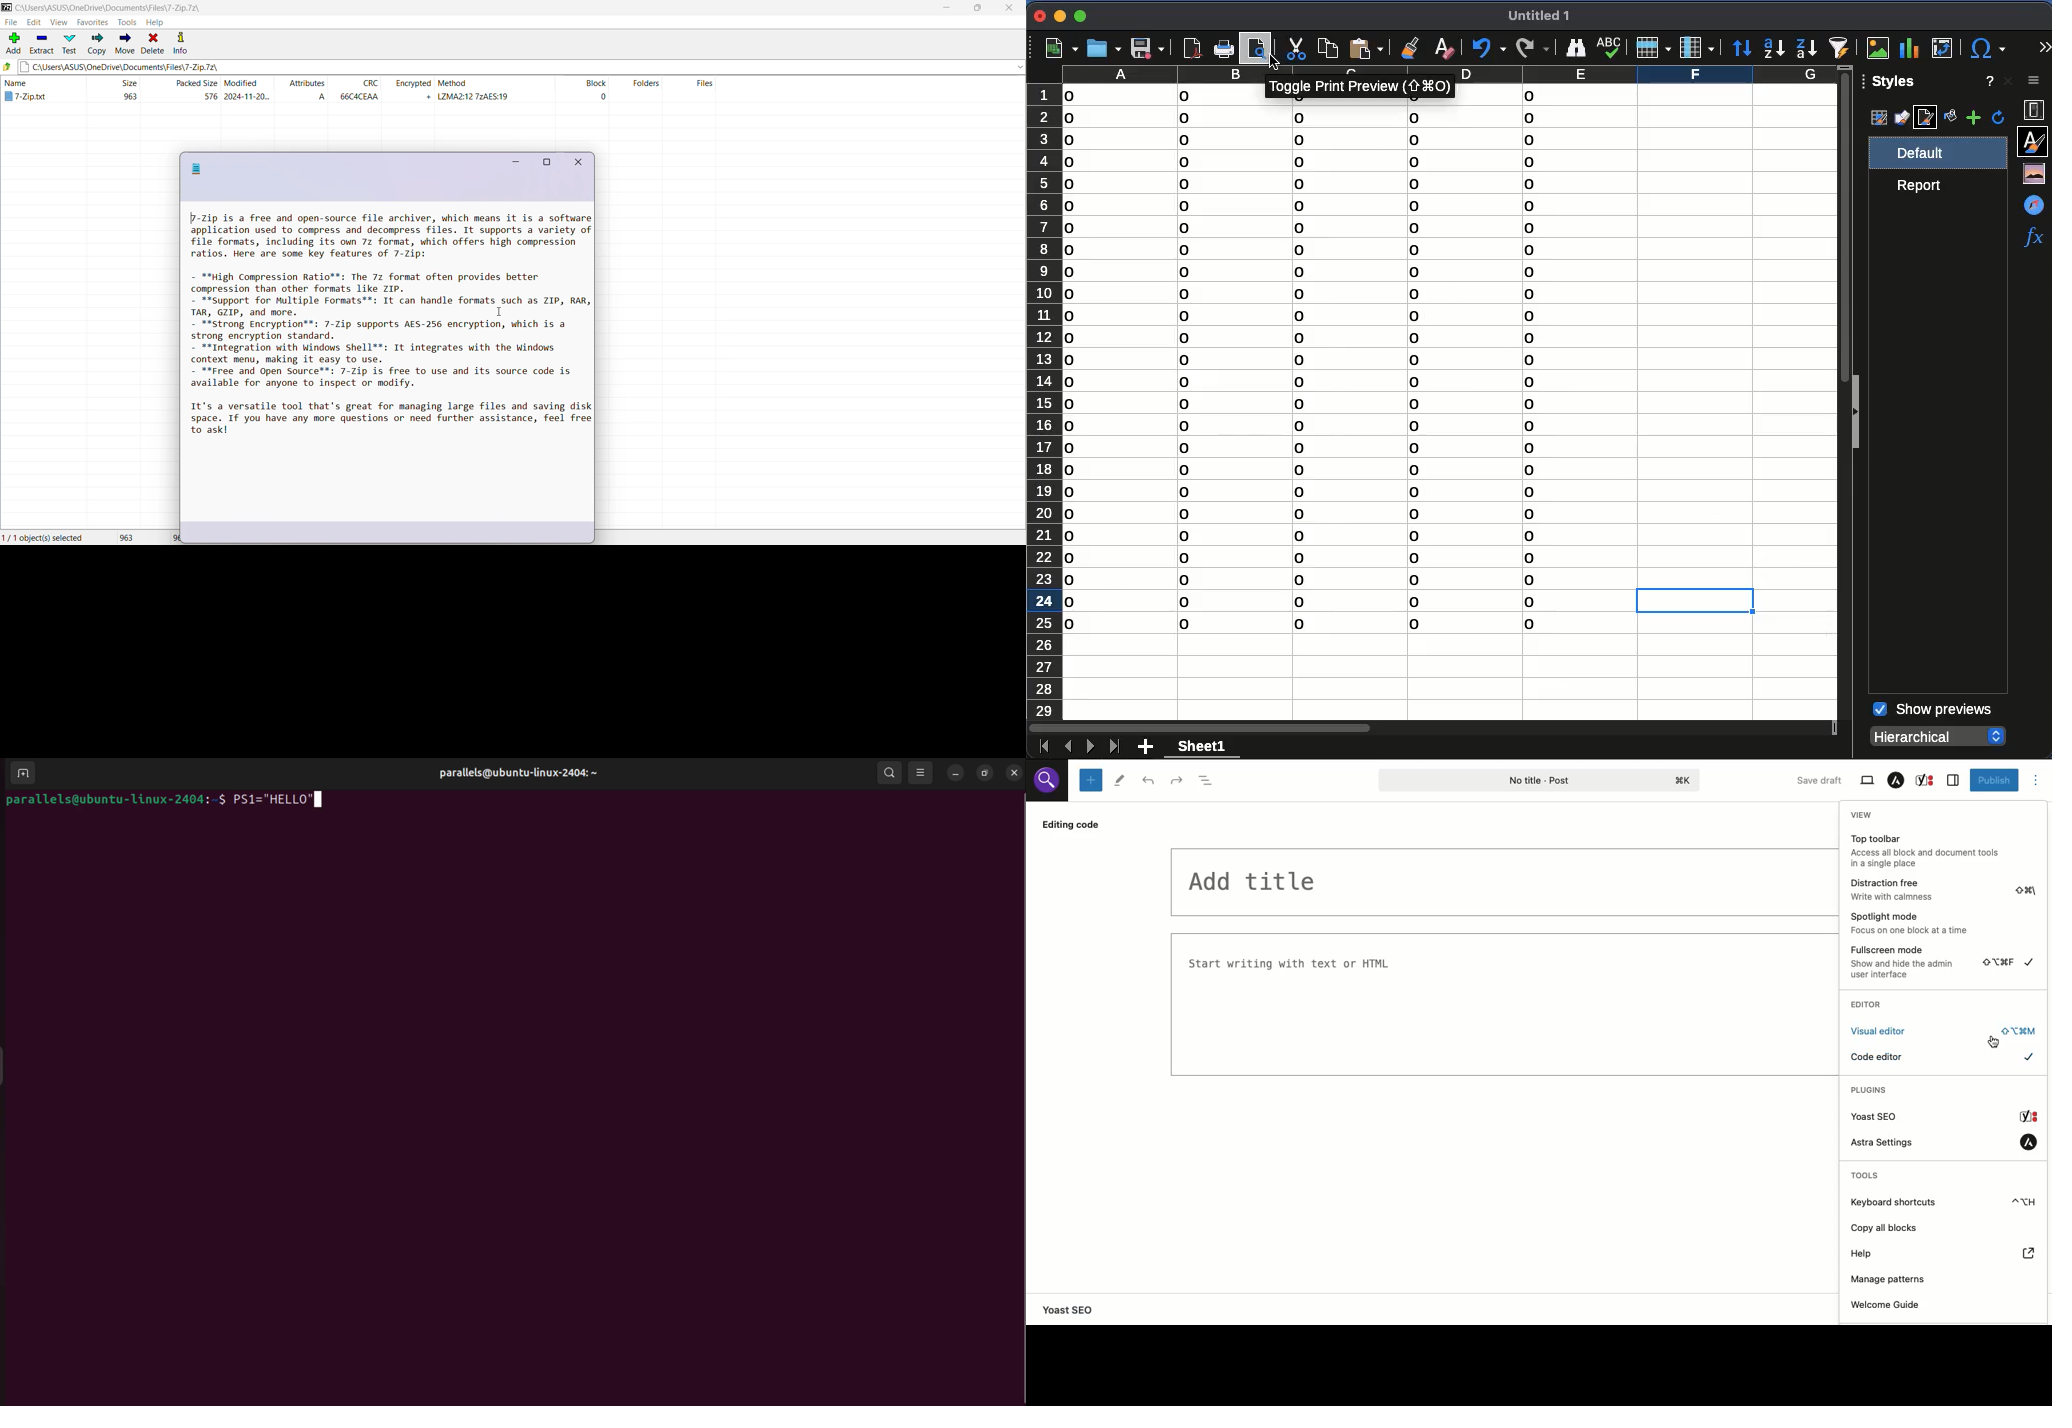 The width and height of the screenshot is (2072, 1428). I want to click on properties, so click(2035, 110).